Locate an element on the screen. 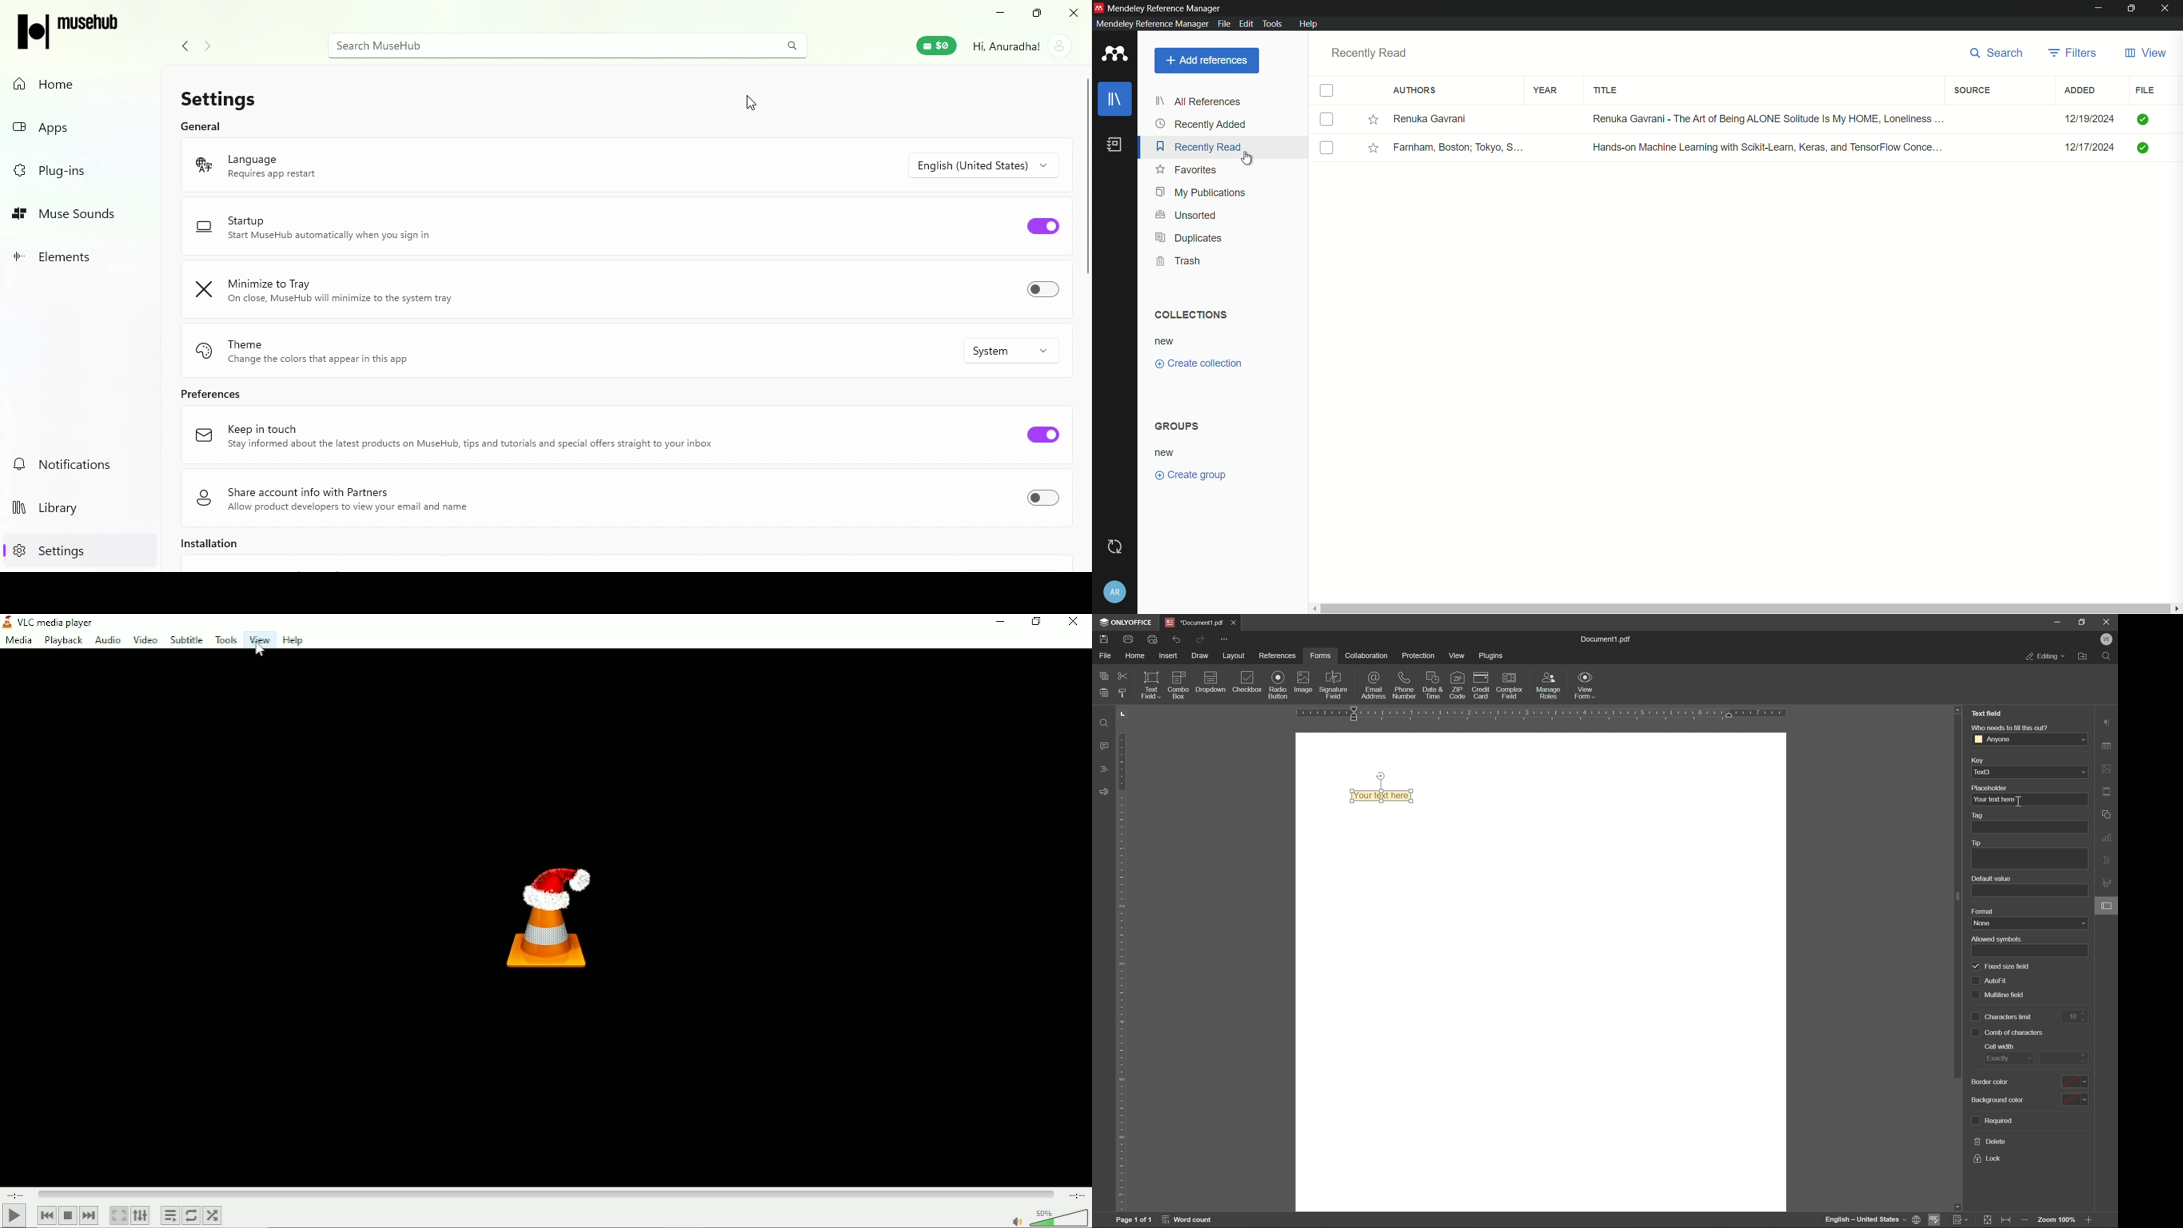 The width and height of the screenshot is (2184, 1232). Preferences is located at coordinates (220, 398).